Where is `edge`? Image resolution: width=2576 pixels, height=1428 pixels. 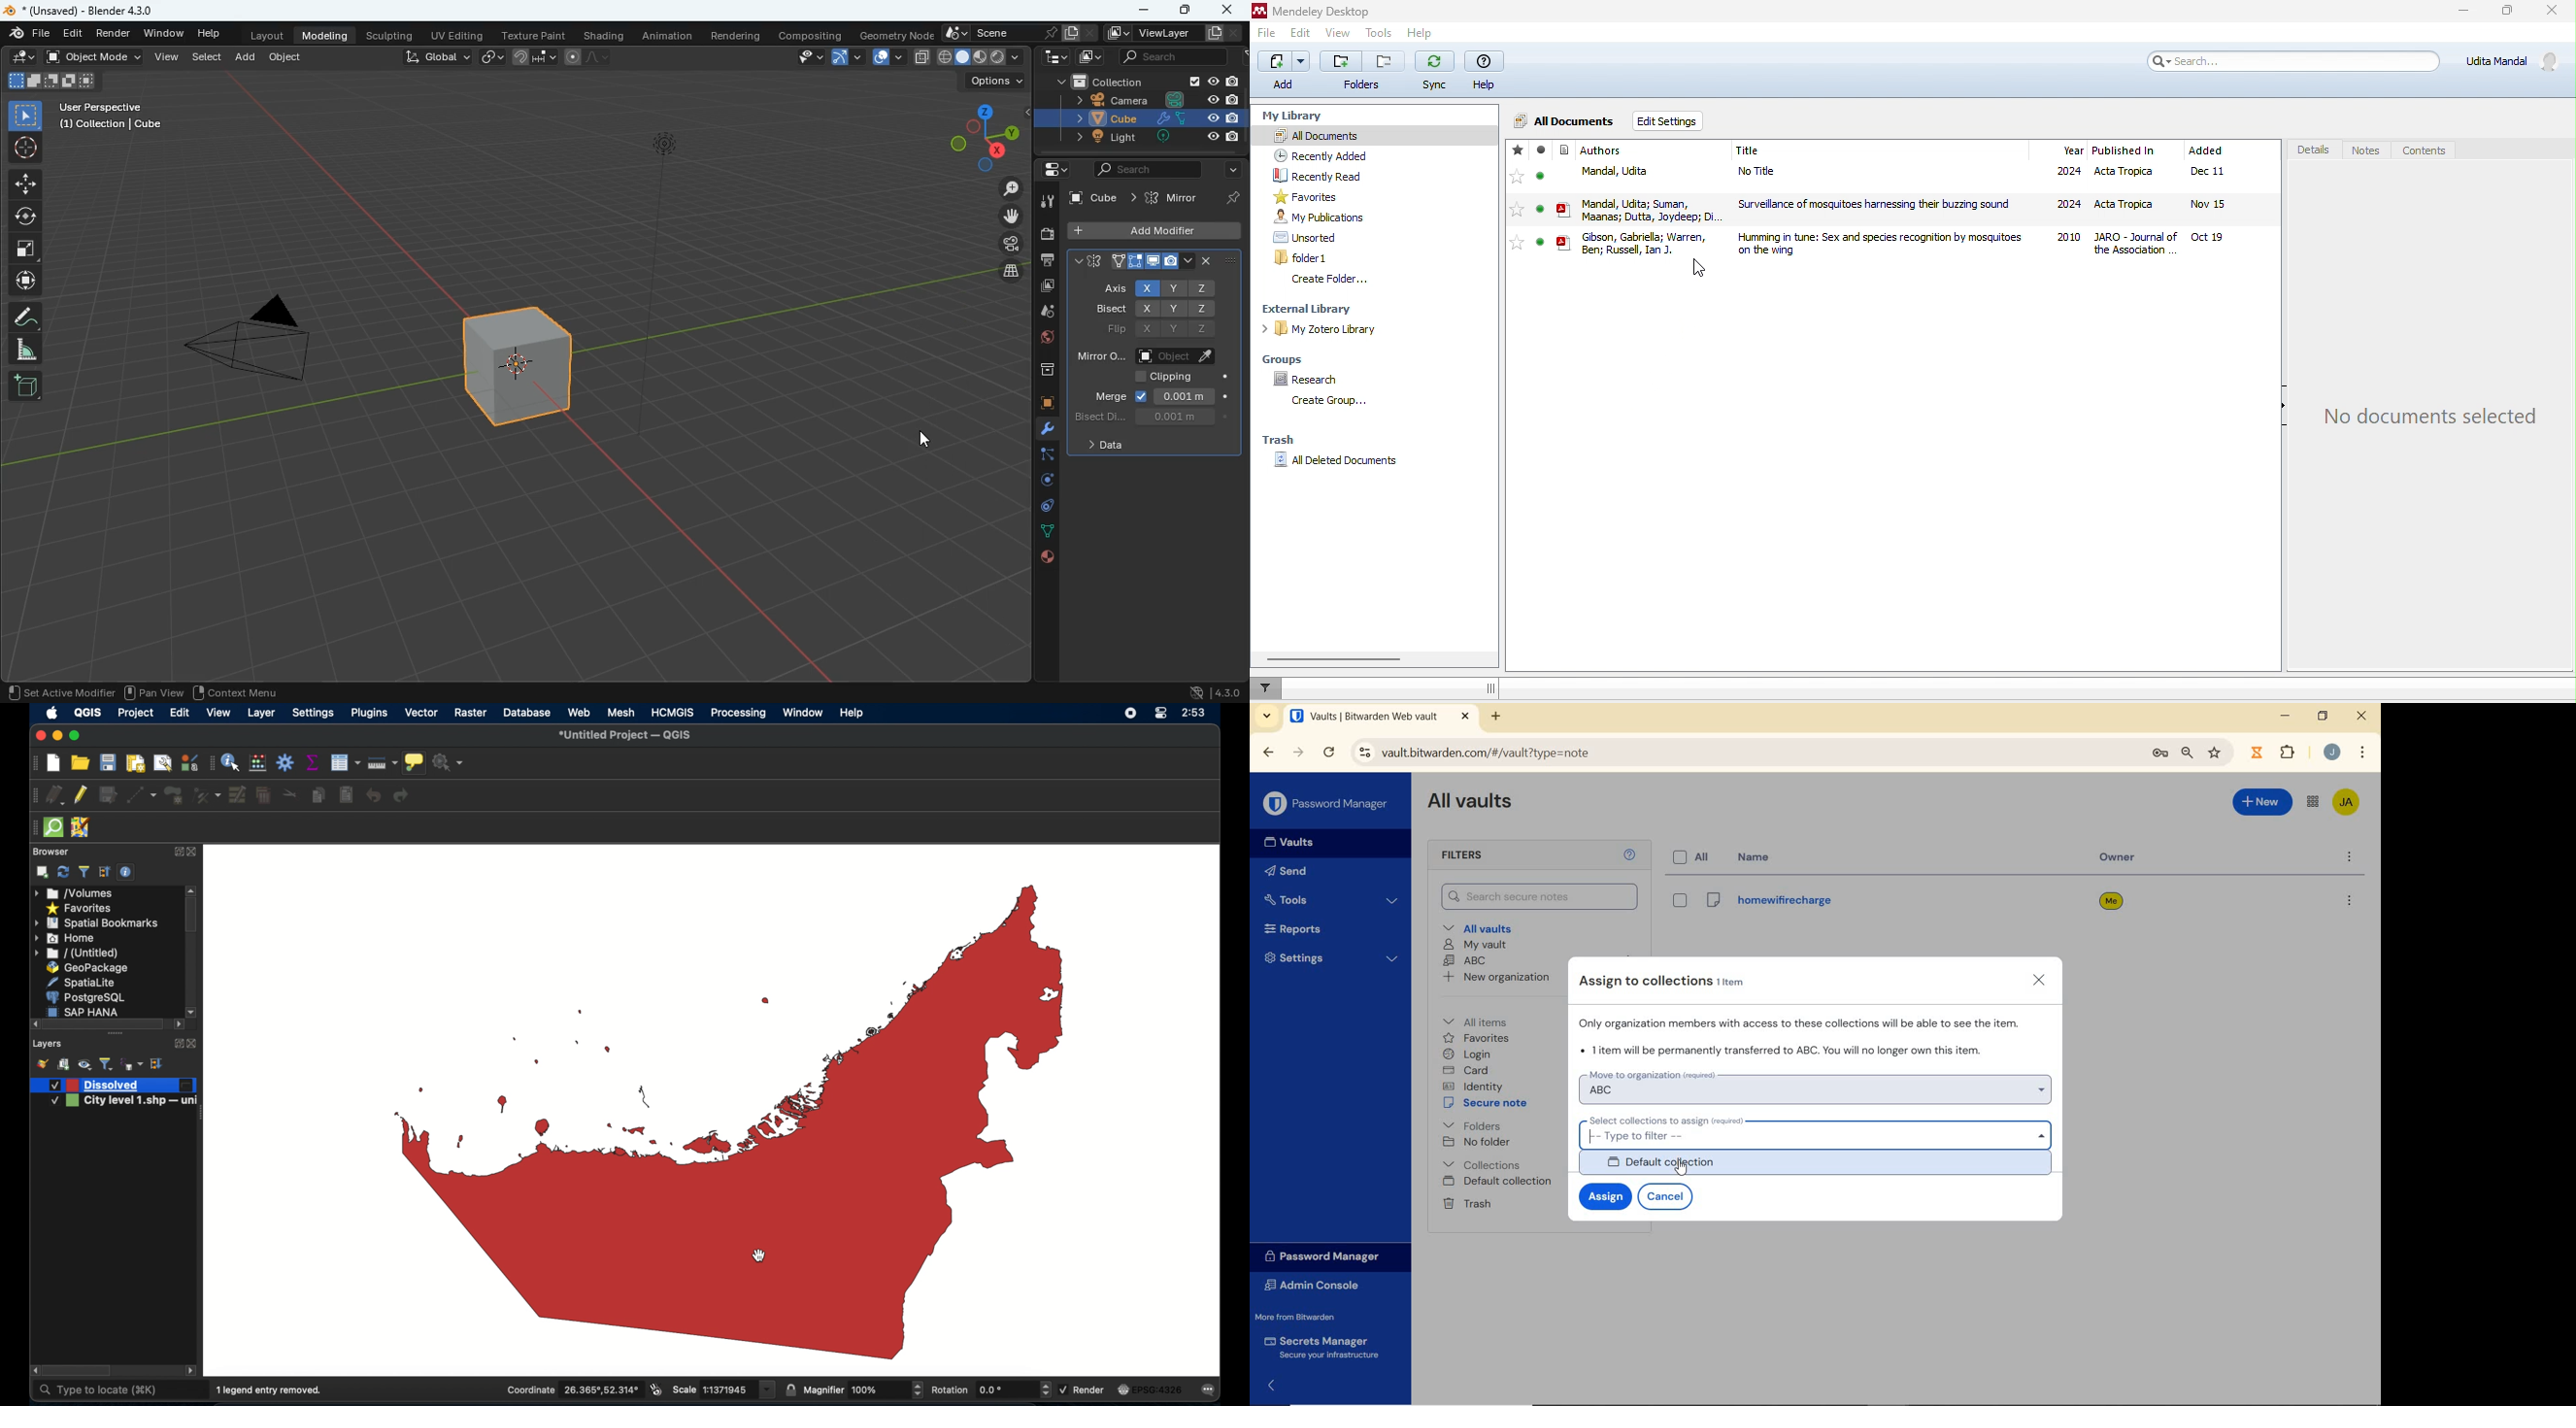 edge is located at coordinates (1041, 457).